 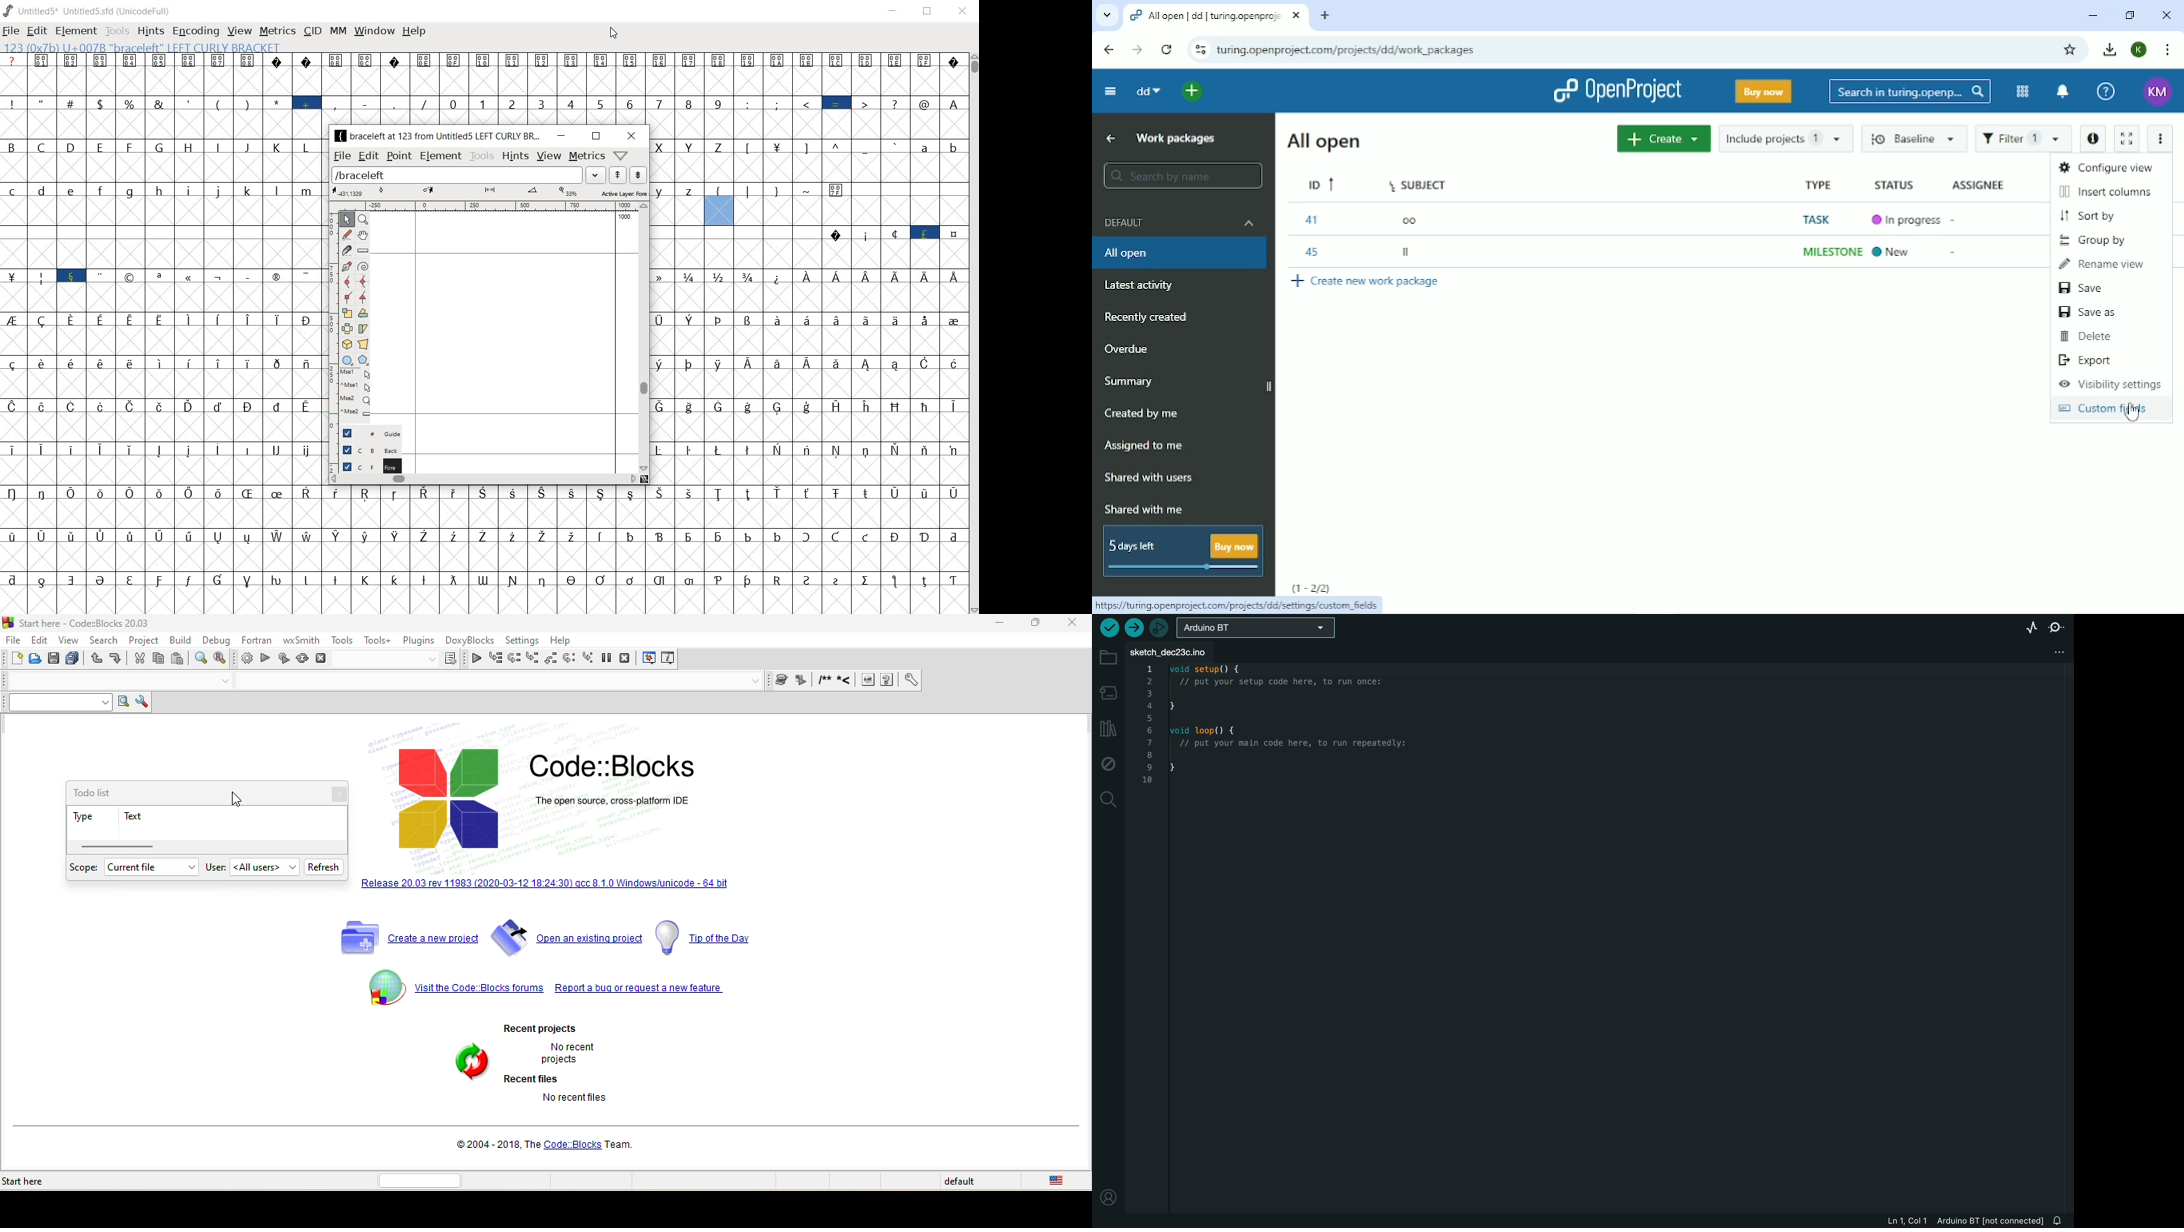 I want to click on guide, so click(x=366, y=434).